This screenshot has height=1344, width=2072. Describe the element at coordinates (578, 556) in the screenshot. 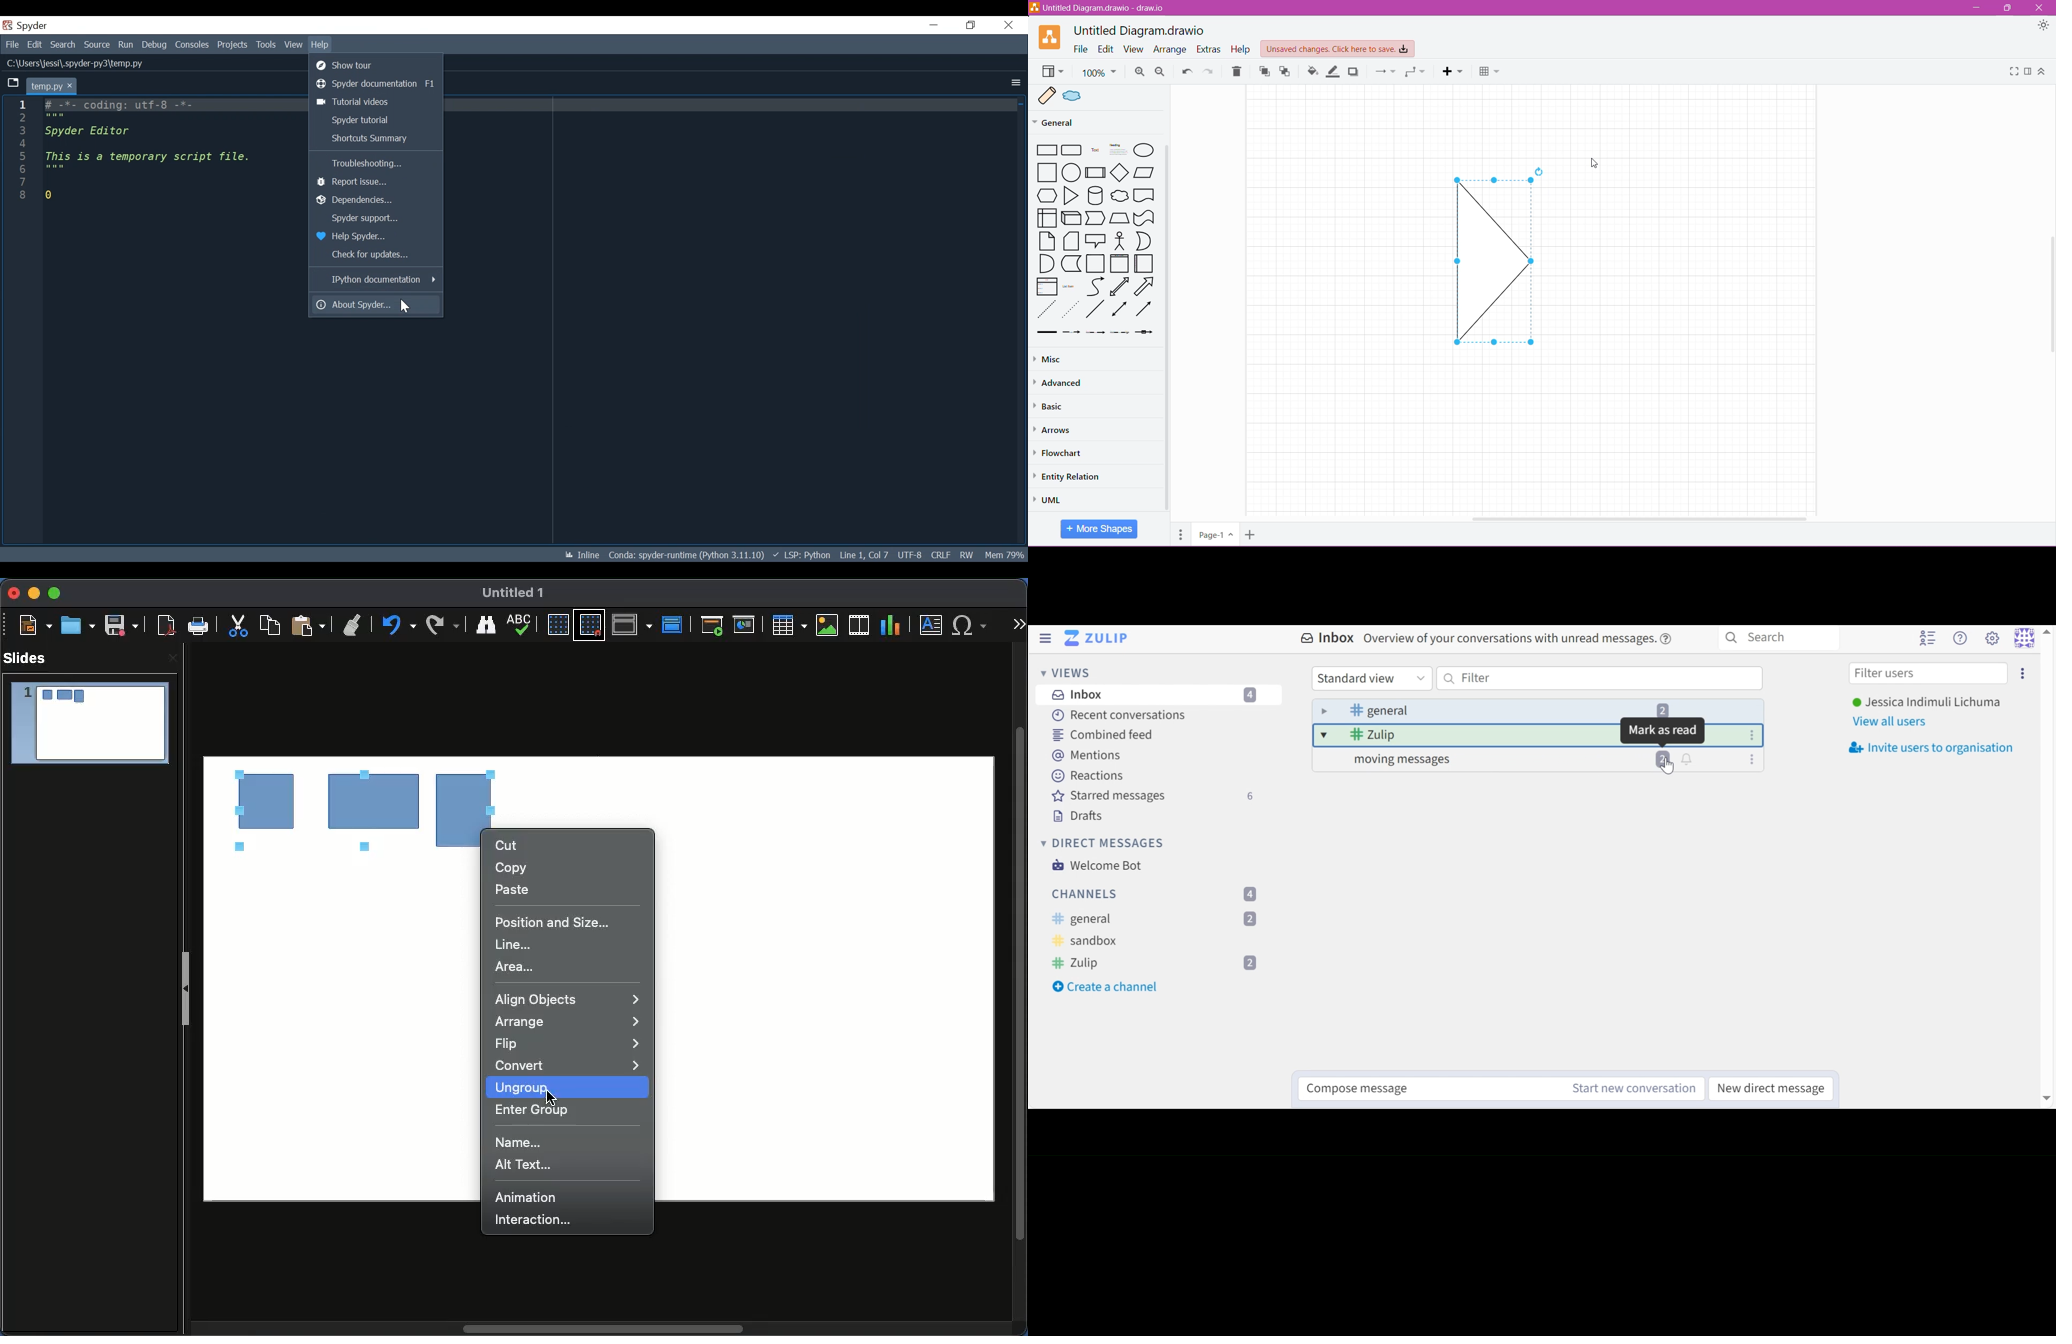

I see `Inline` at that location.